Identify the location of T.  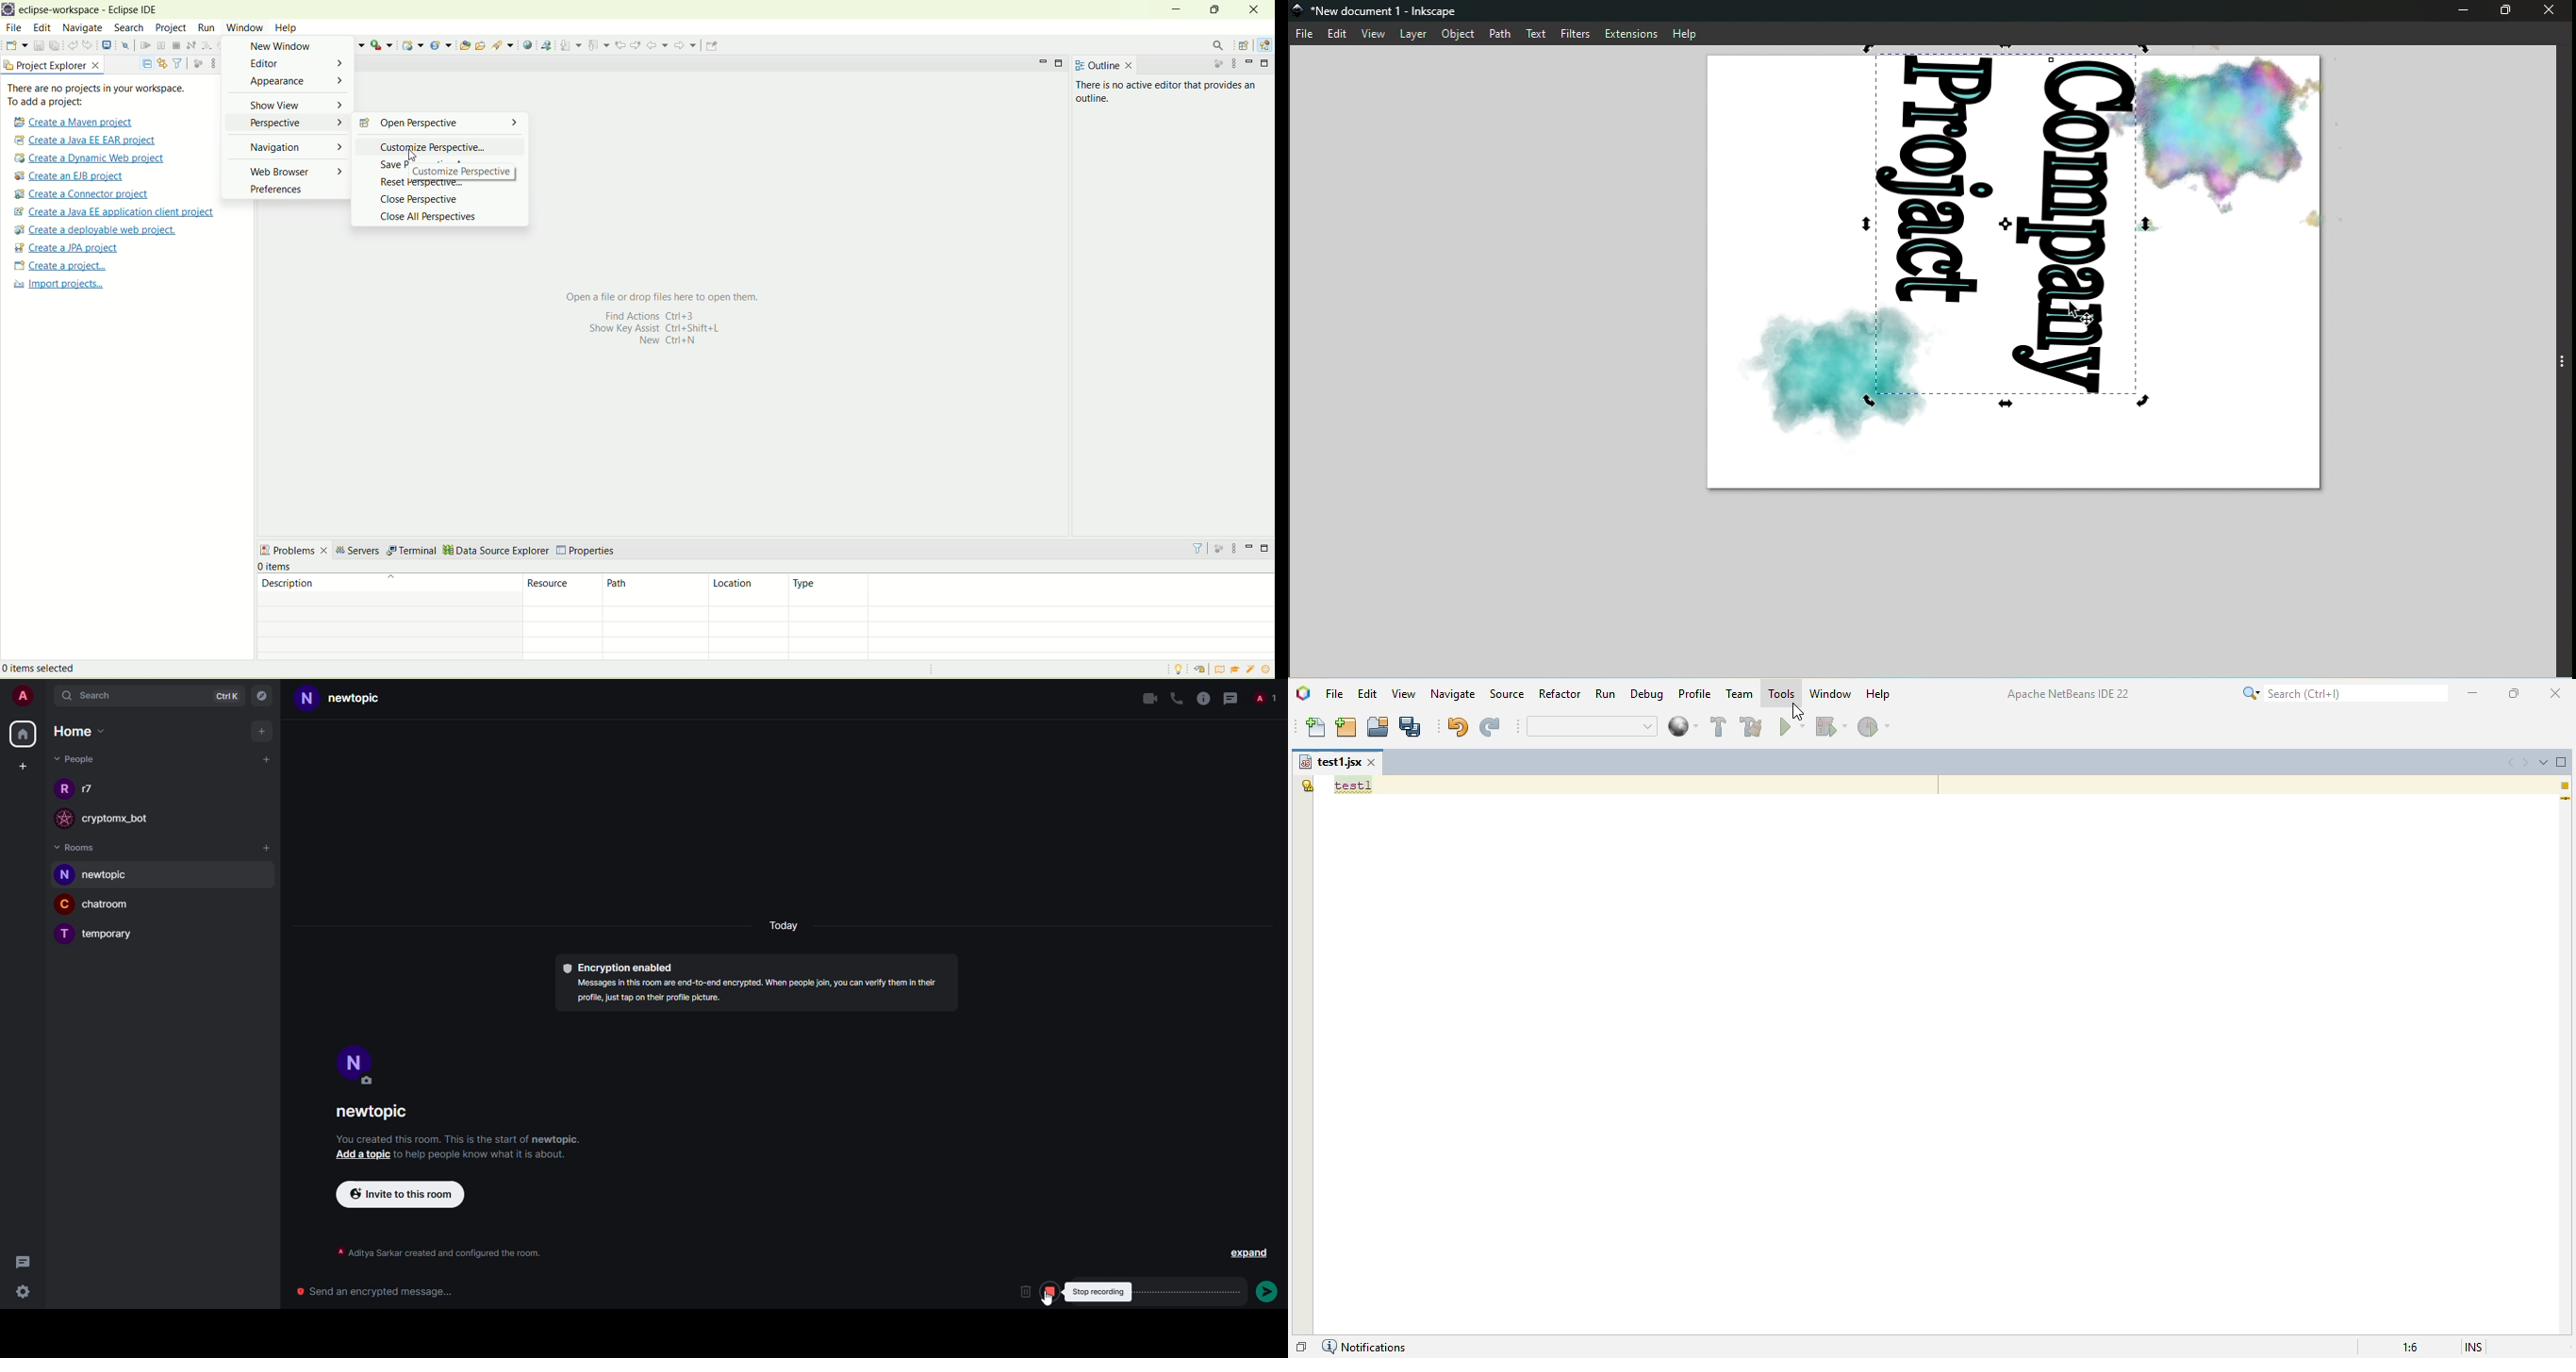
(62, 933).